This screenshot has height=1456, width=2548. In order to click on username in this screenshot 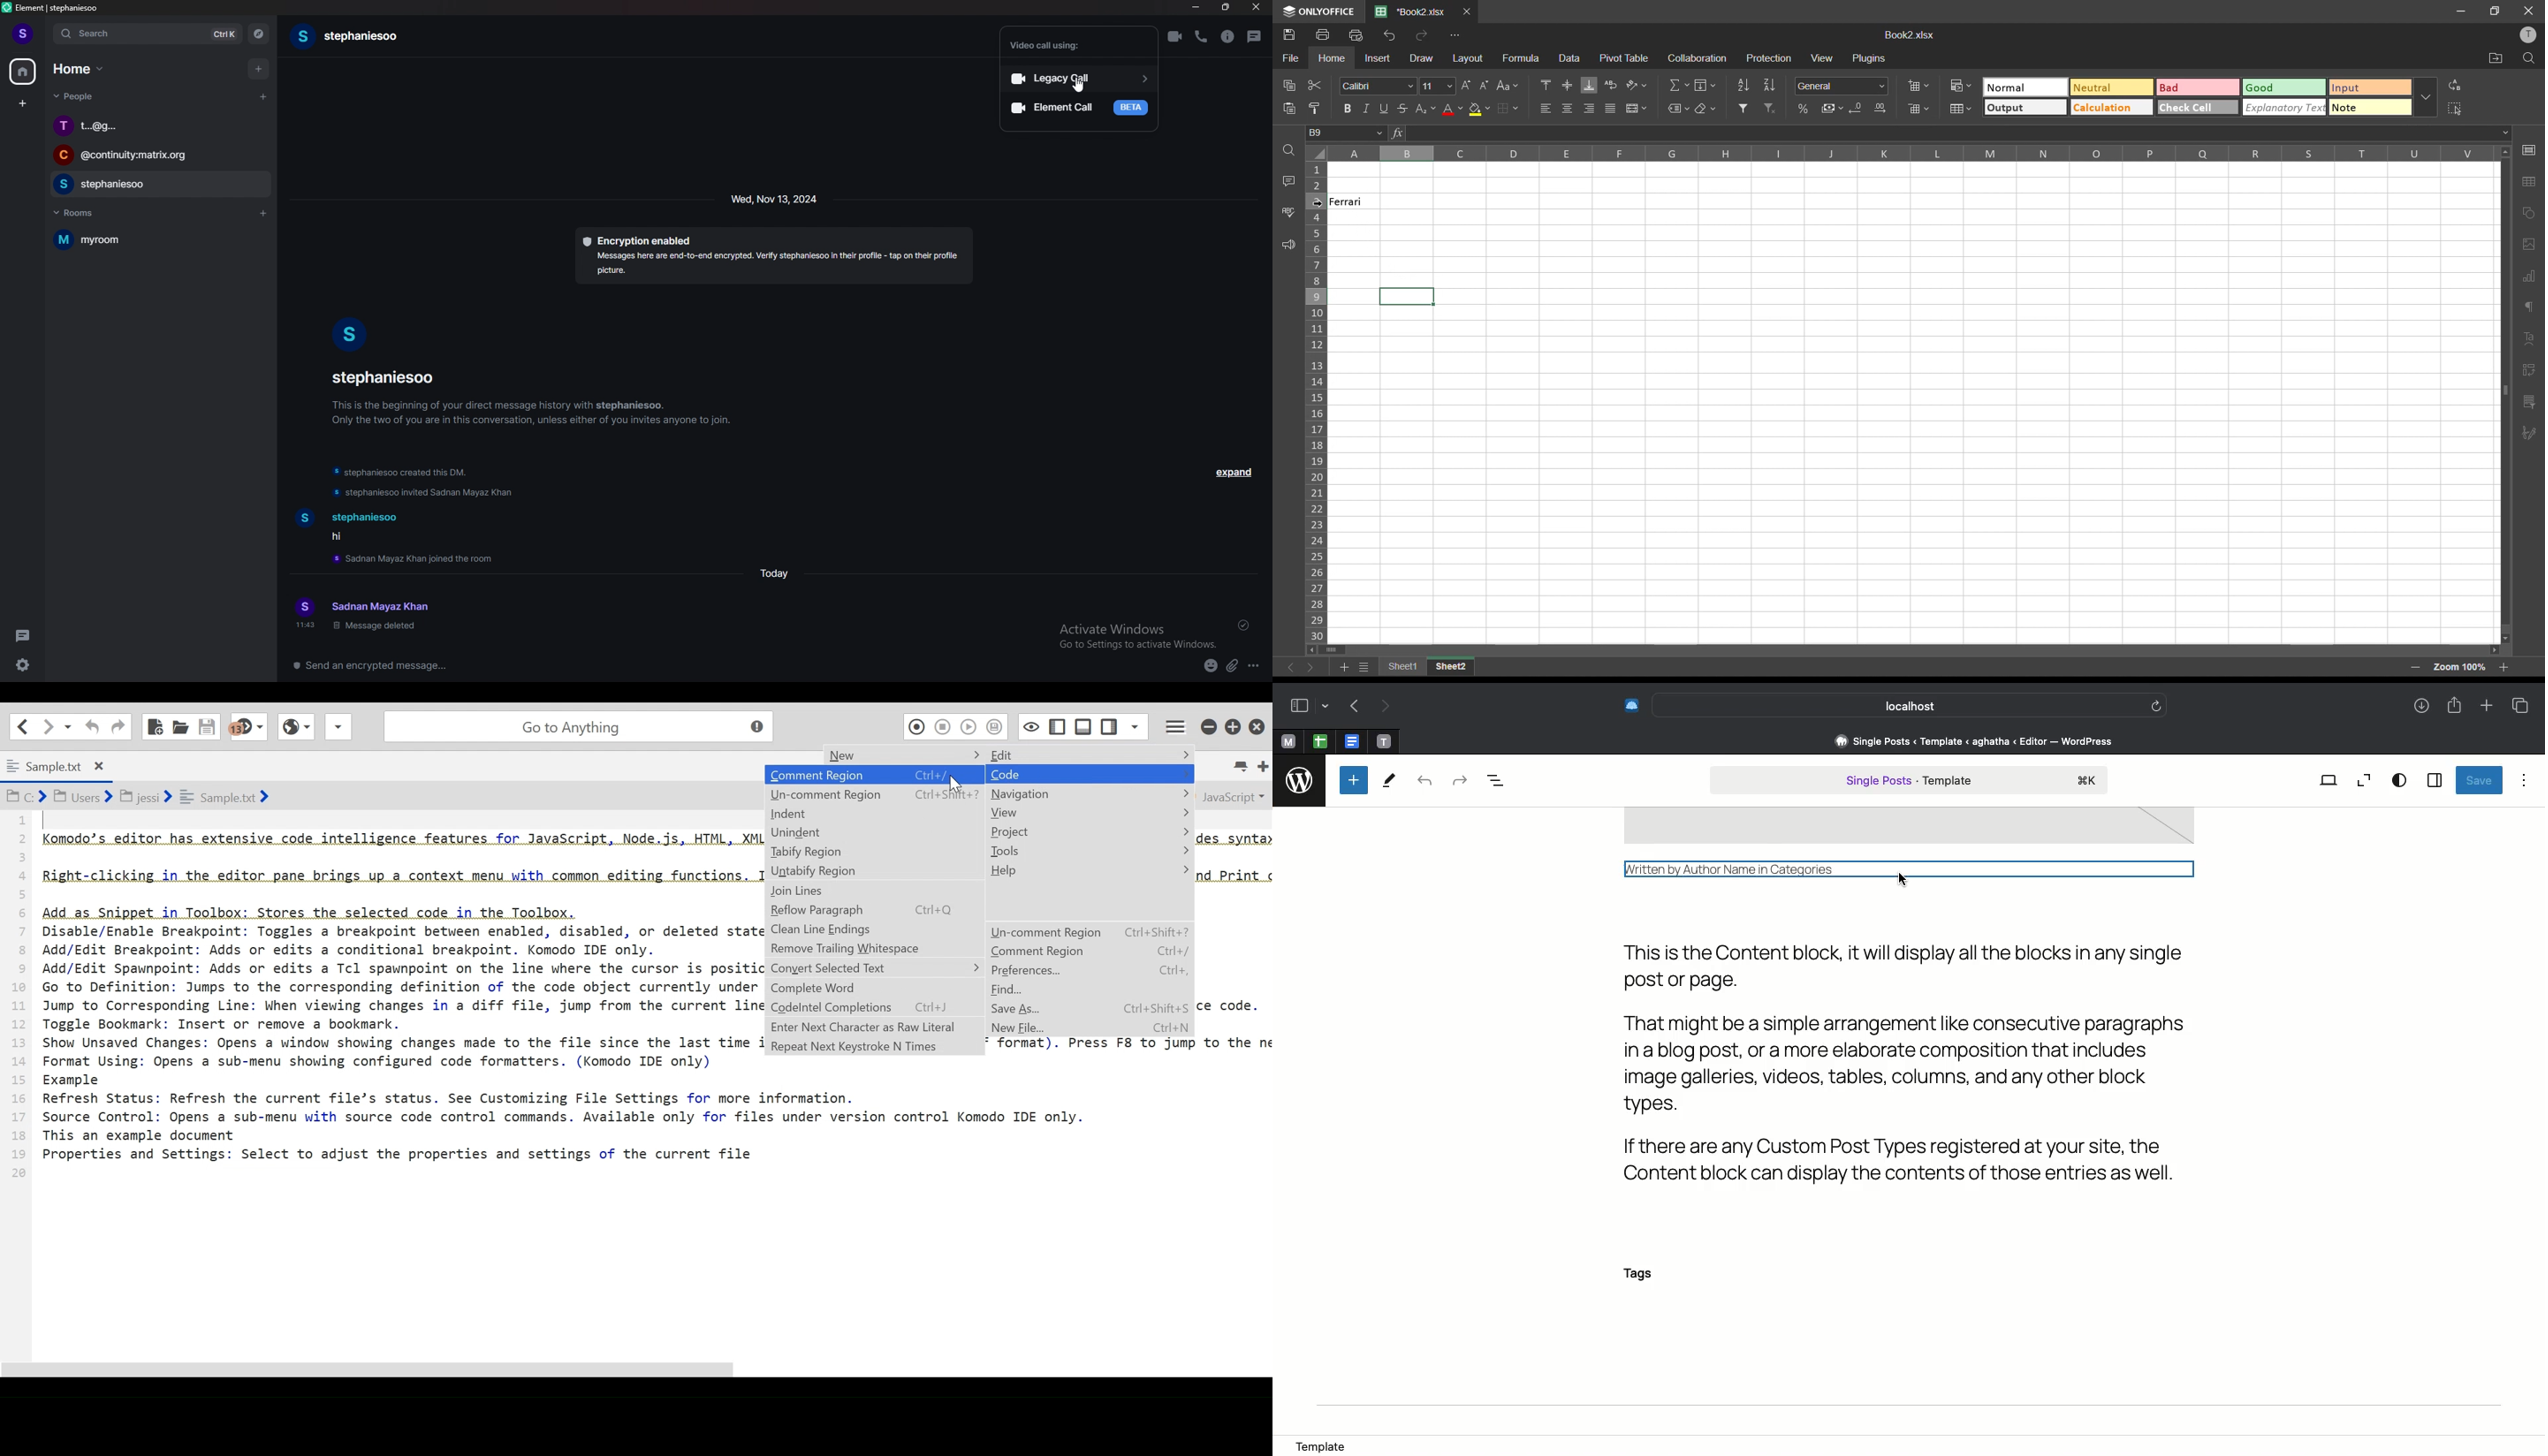, I will do `click(387, 378)`.